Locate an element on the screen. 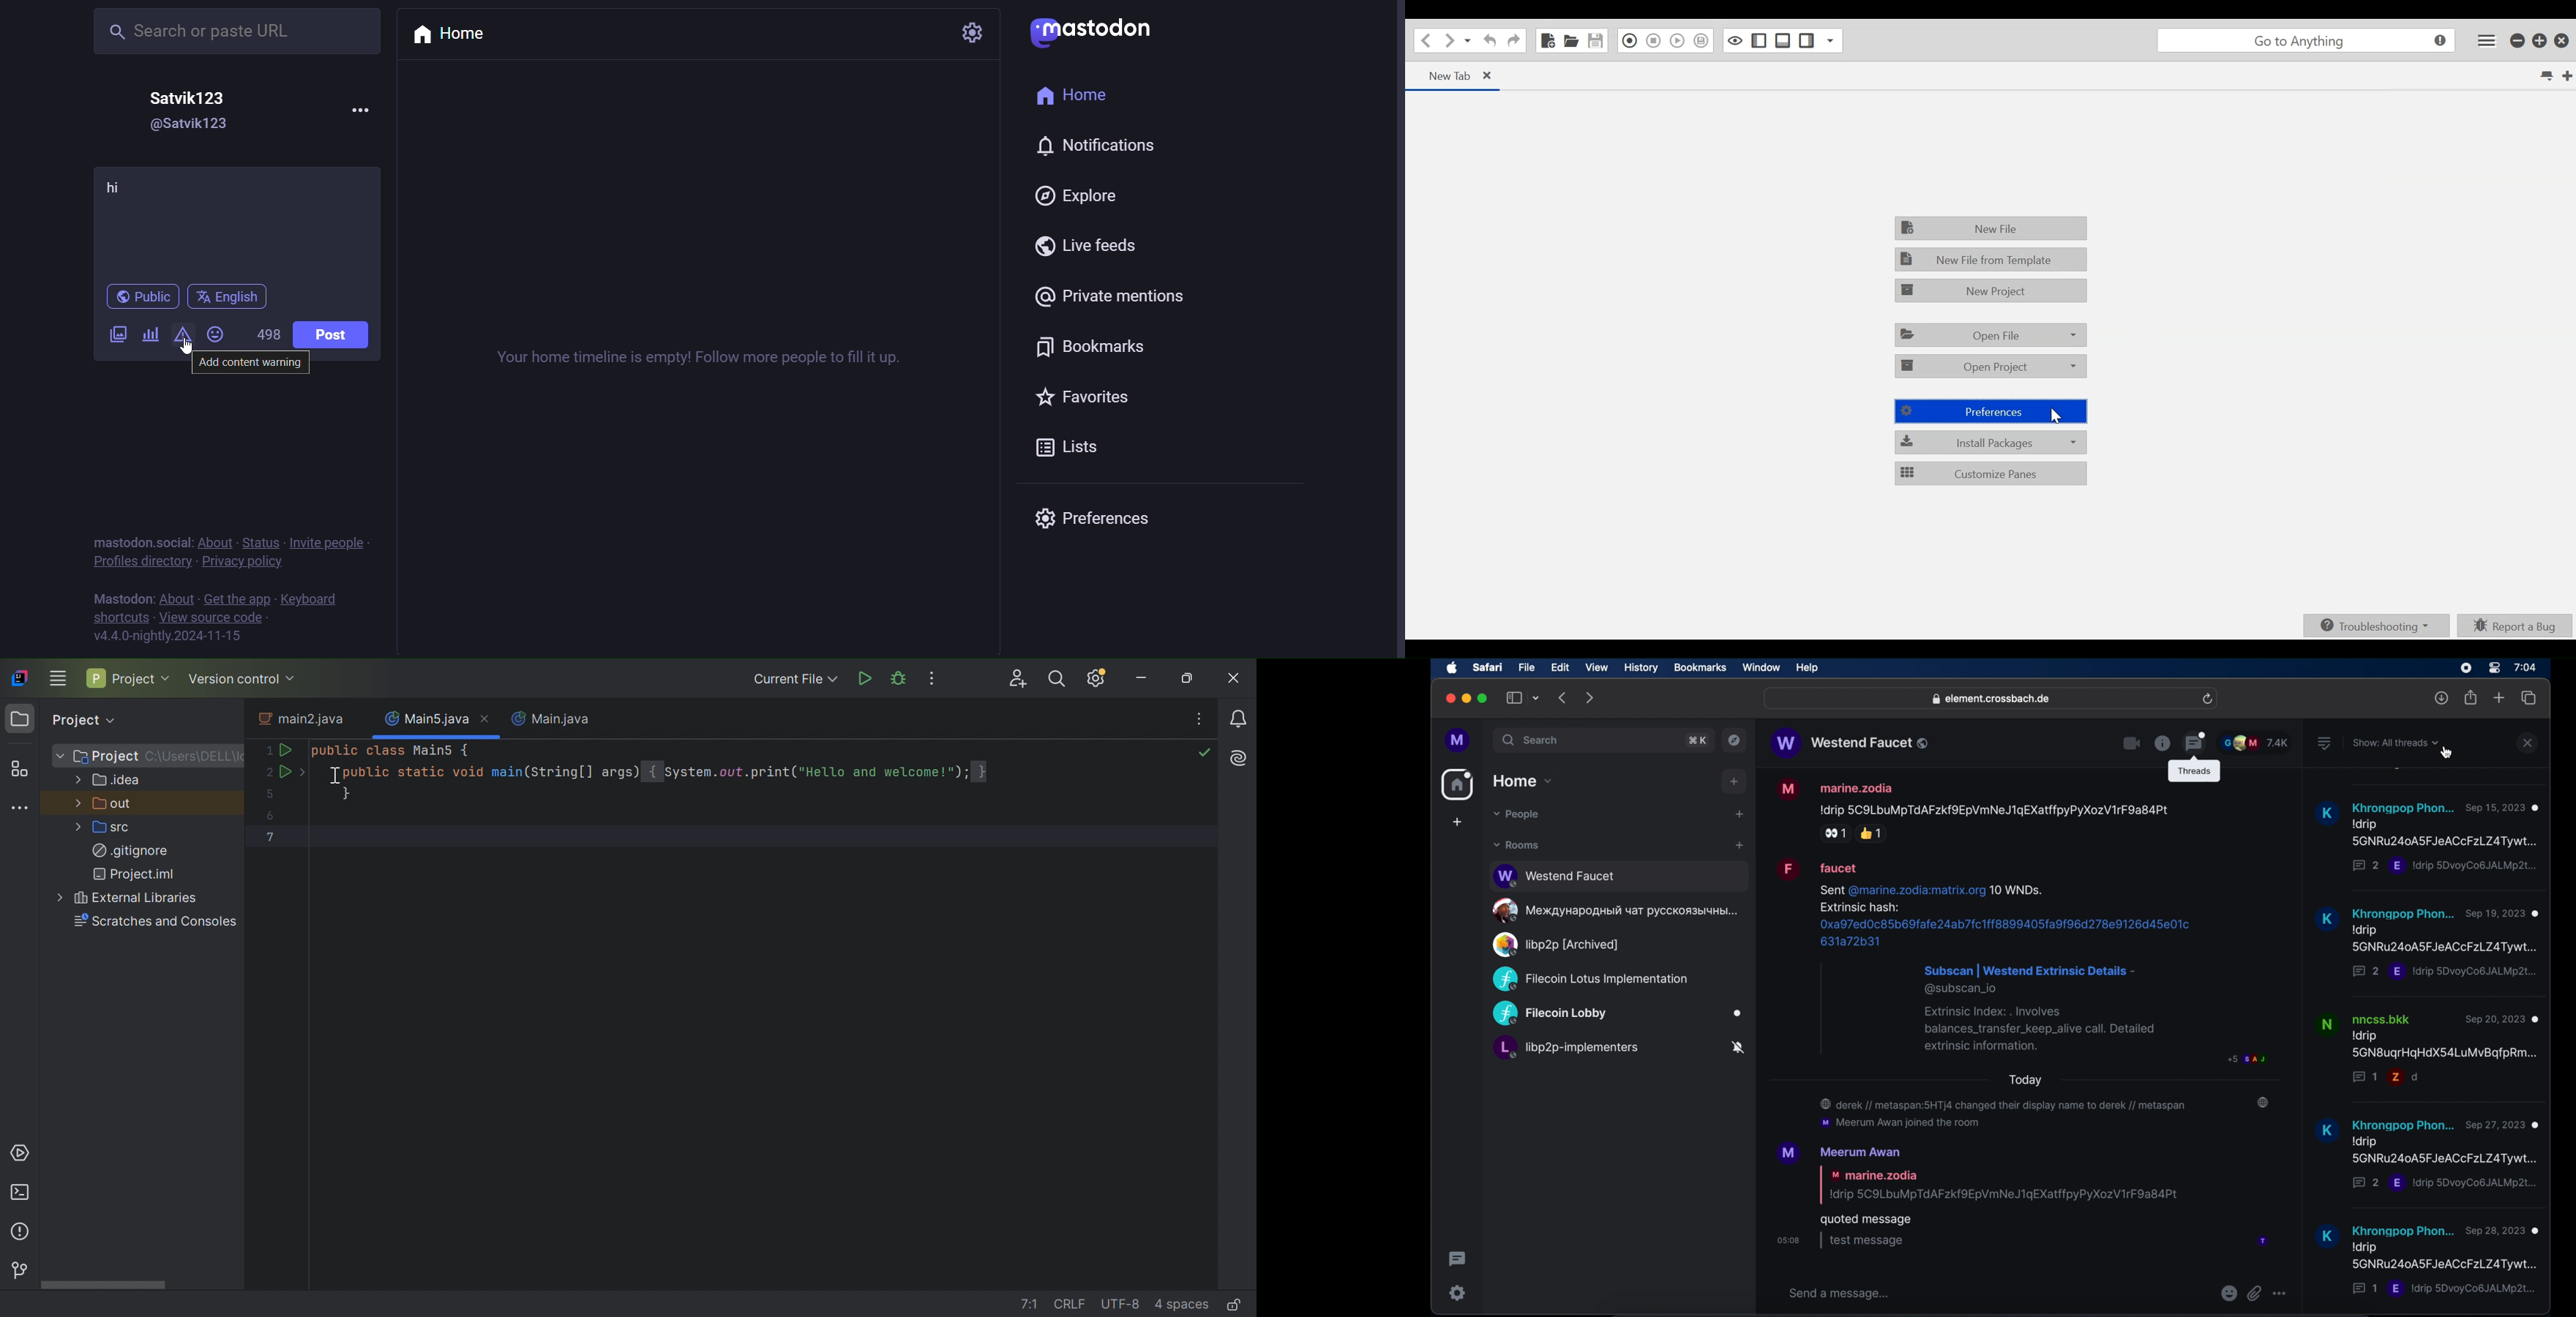  more is located at coordinates (352, 108).